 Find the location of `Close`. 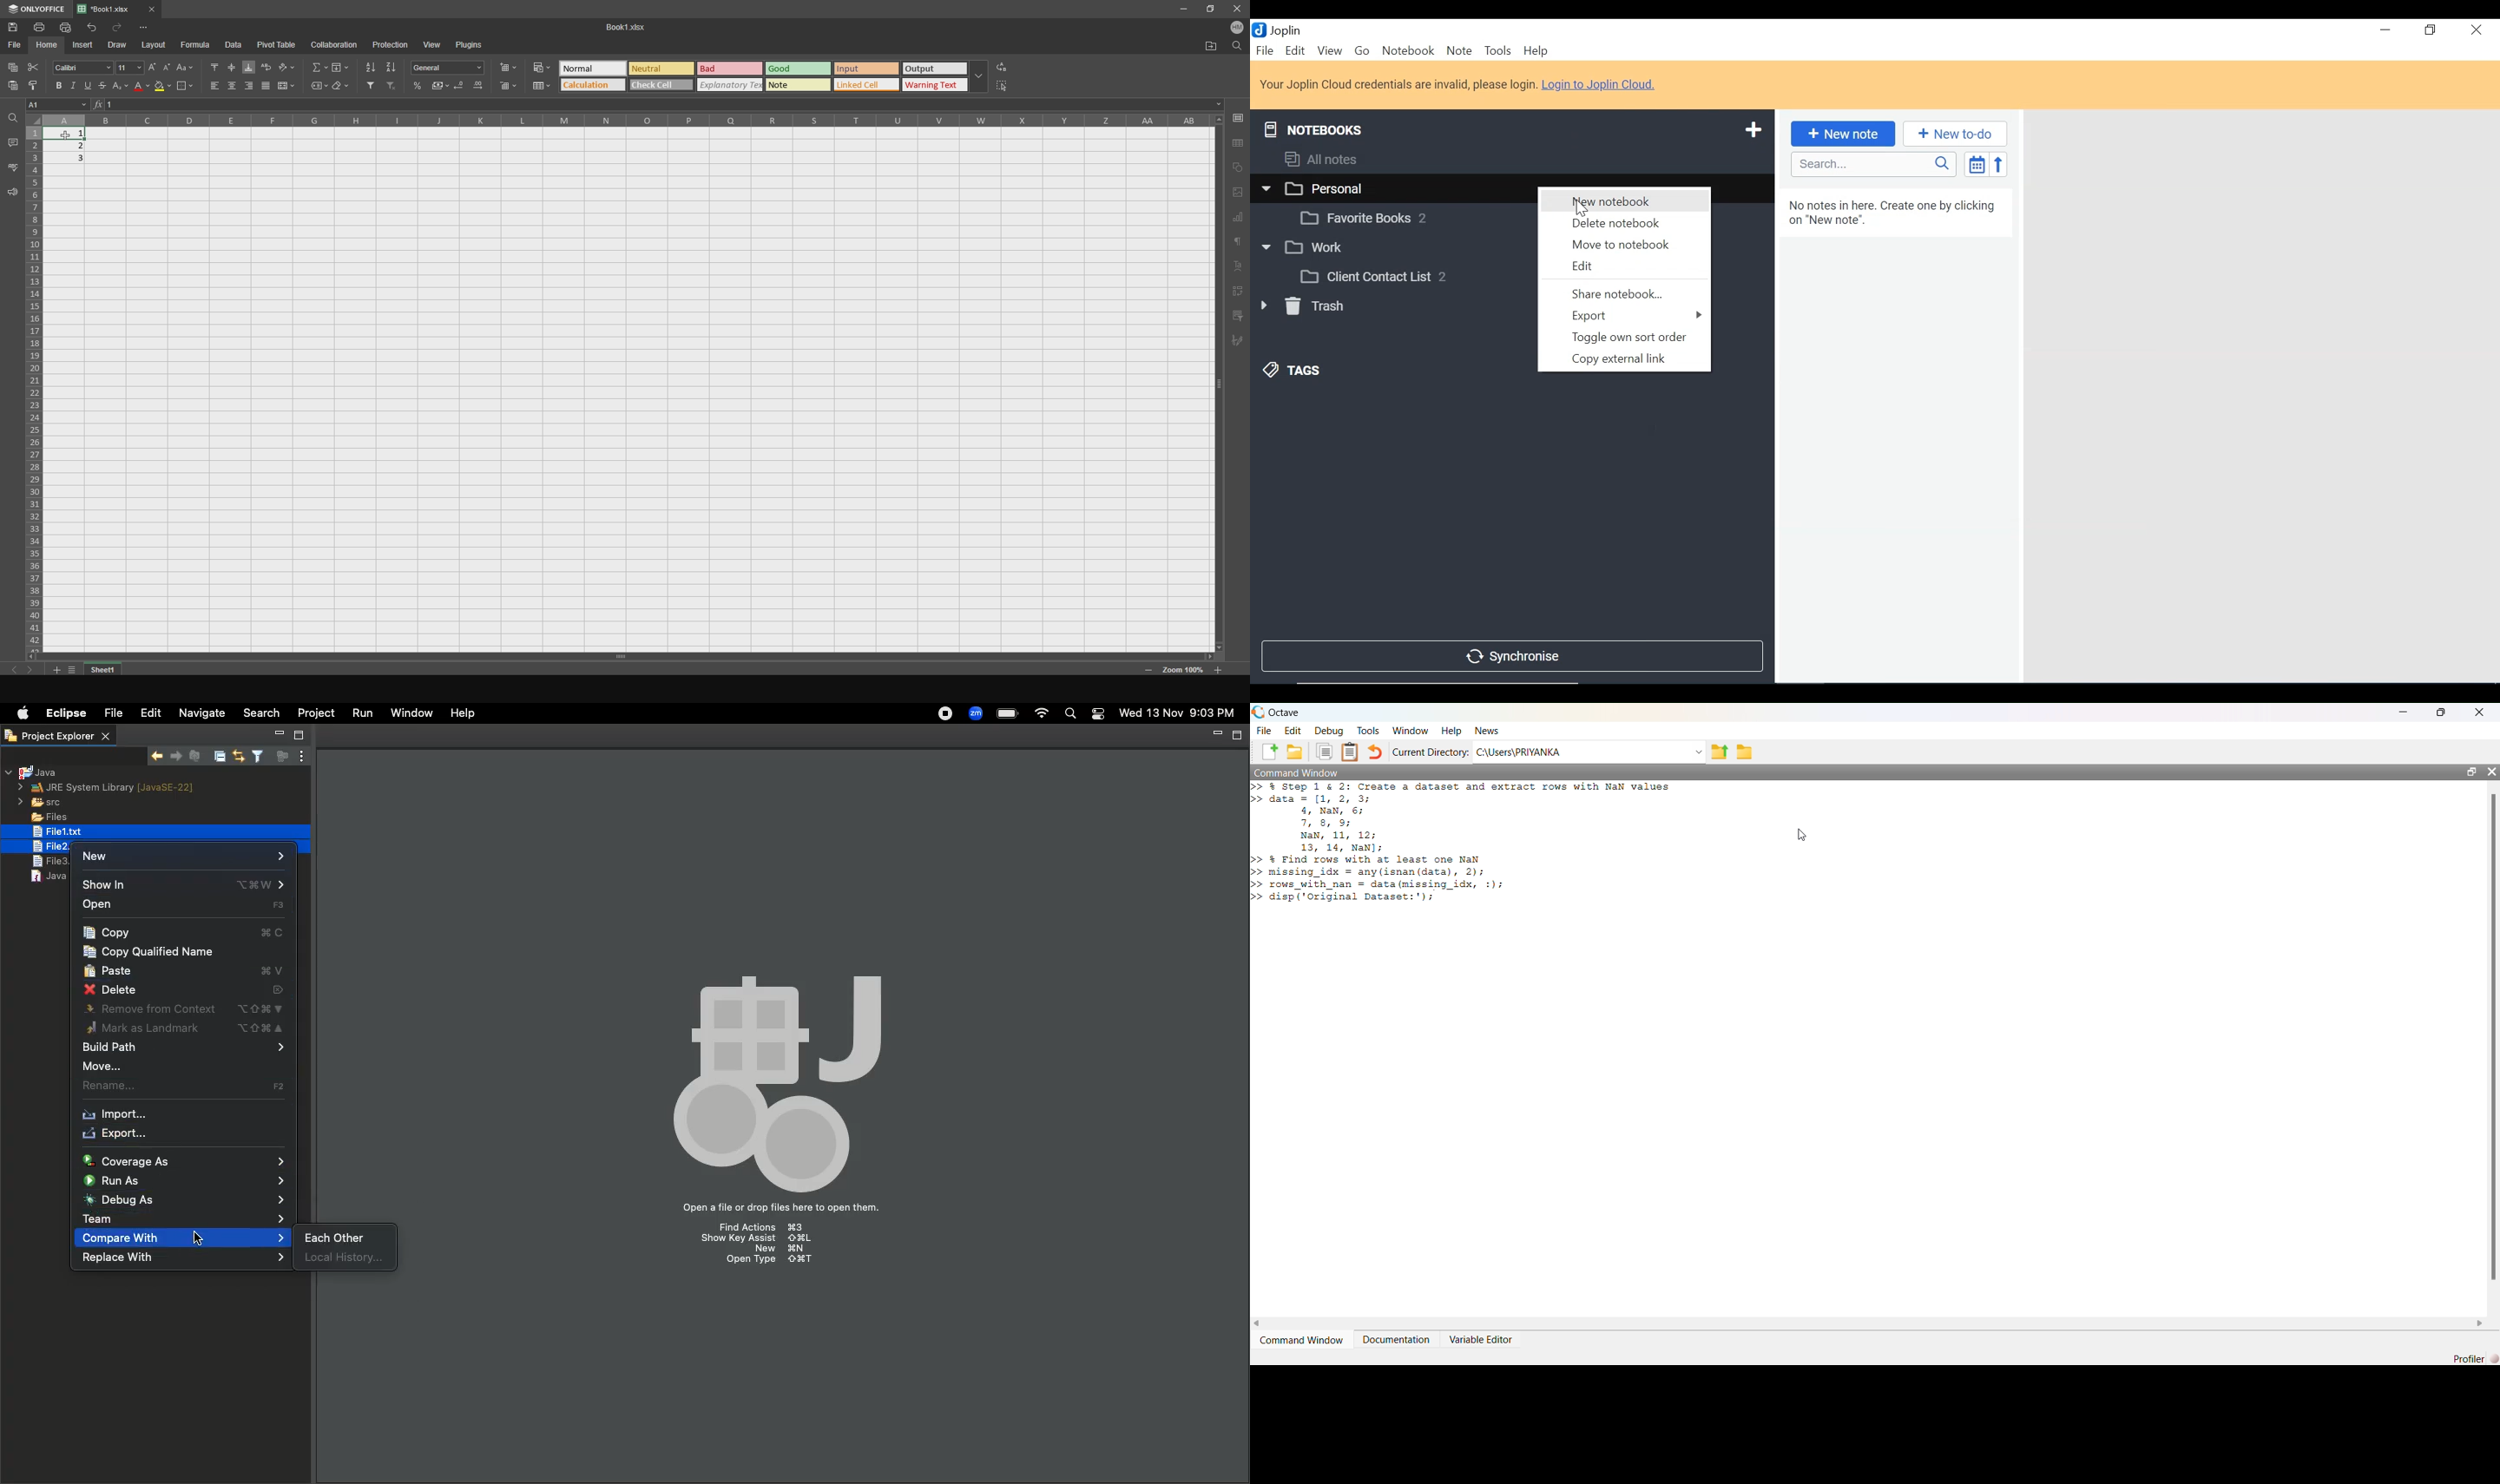

Close is located at coordinates (2475, 32).